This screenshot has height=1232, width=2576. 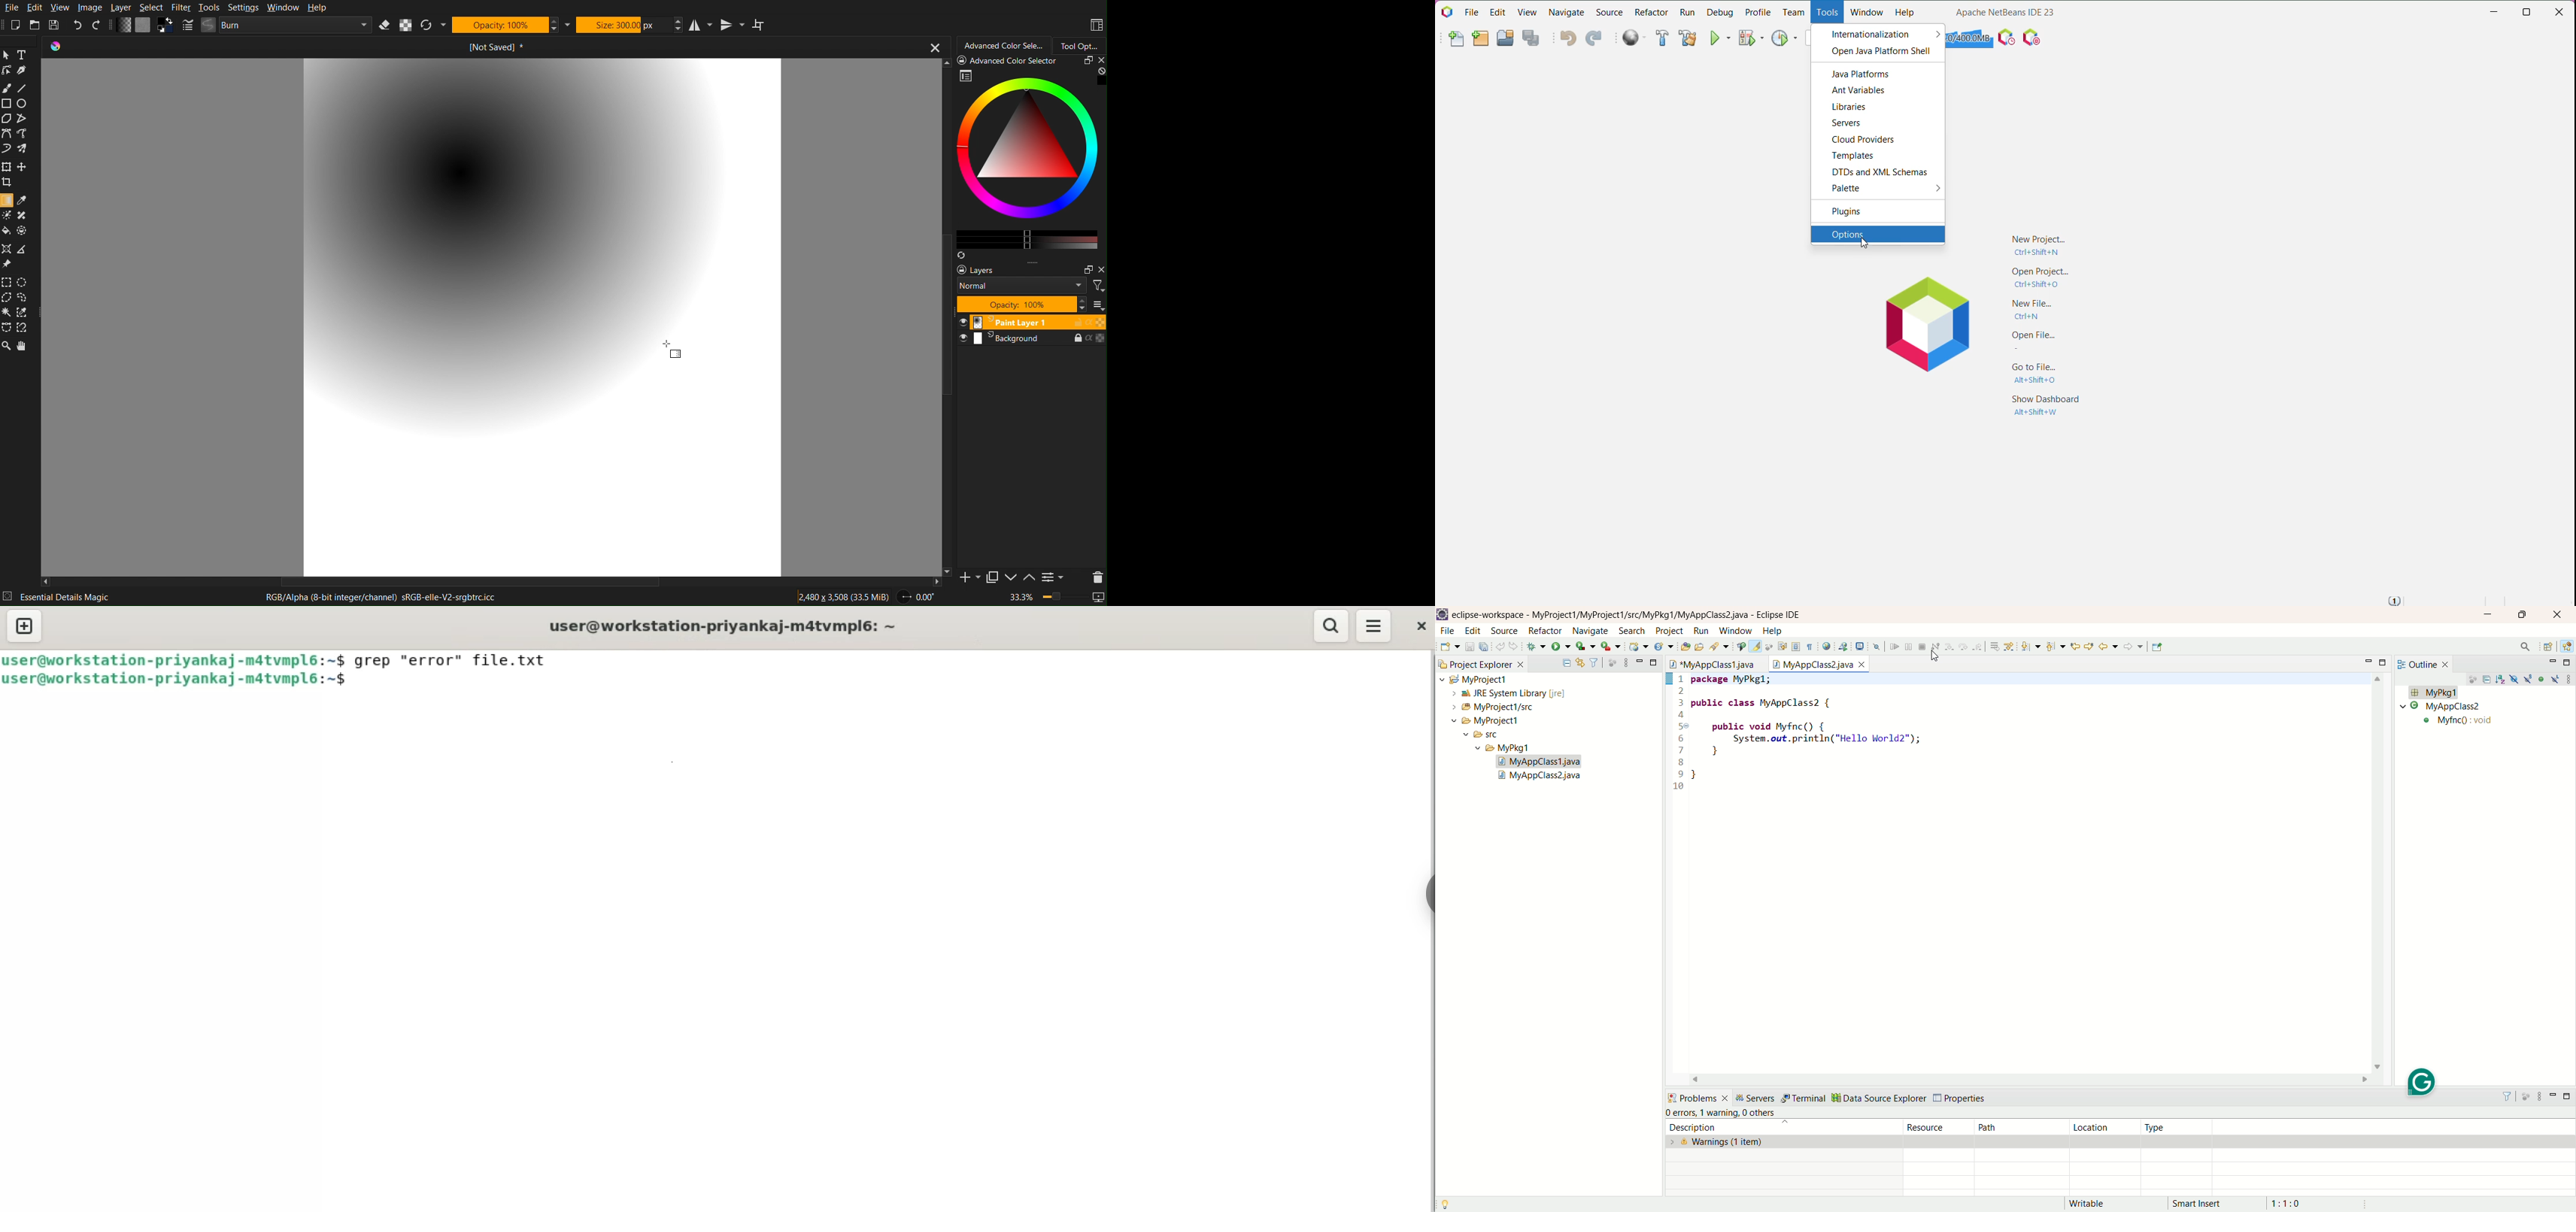 I want to click on Tools, so click(x=209, y=8).